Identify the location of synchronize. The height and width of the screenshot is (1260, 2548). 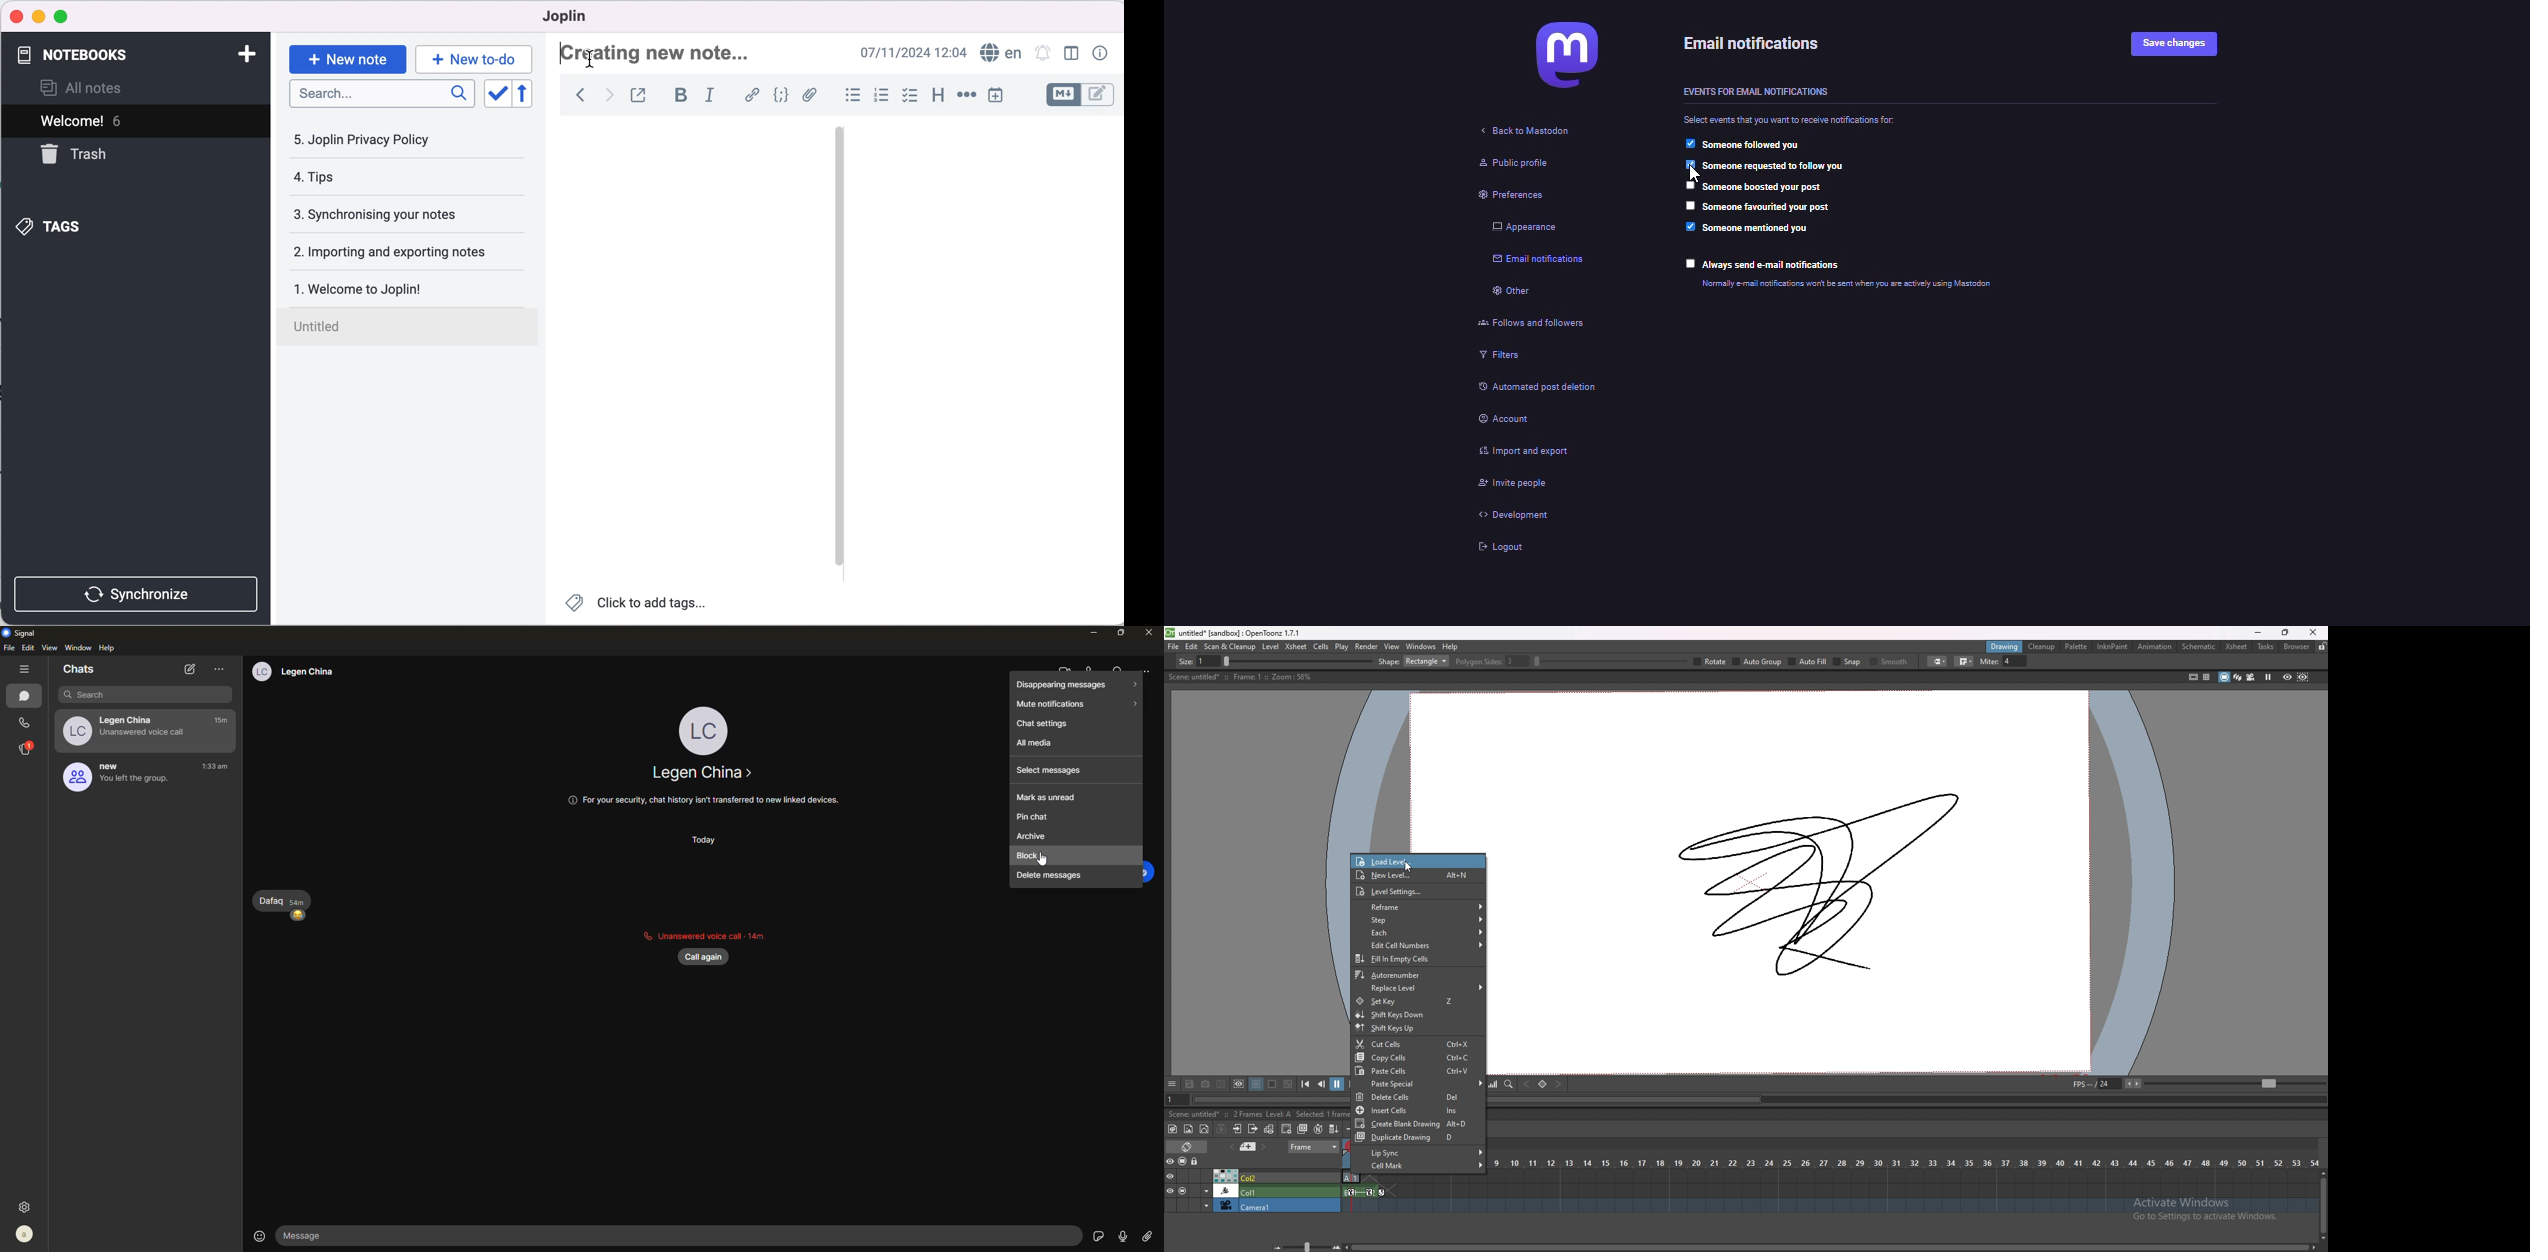
(135, 588).